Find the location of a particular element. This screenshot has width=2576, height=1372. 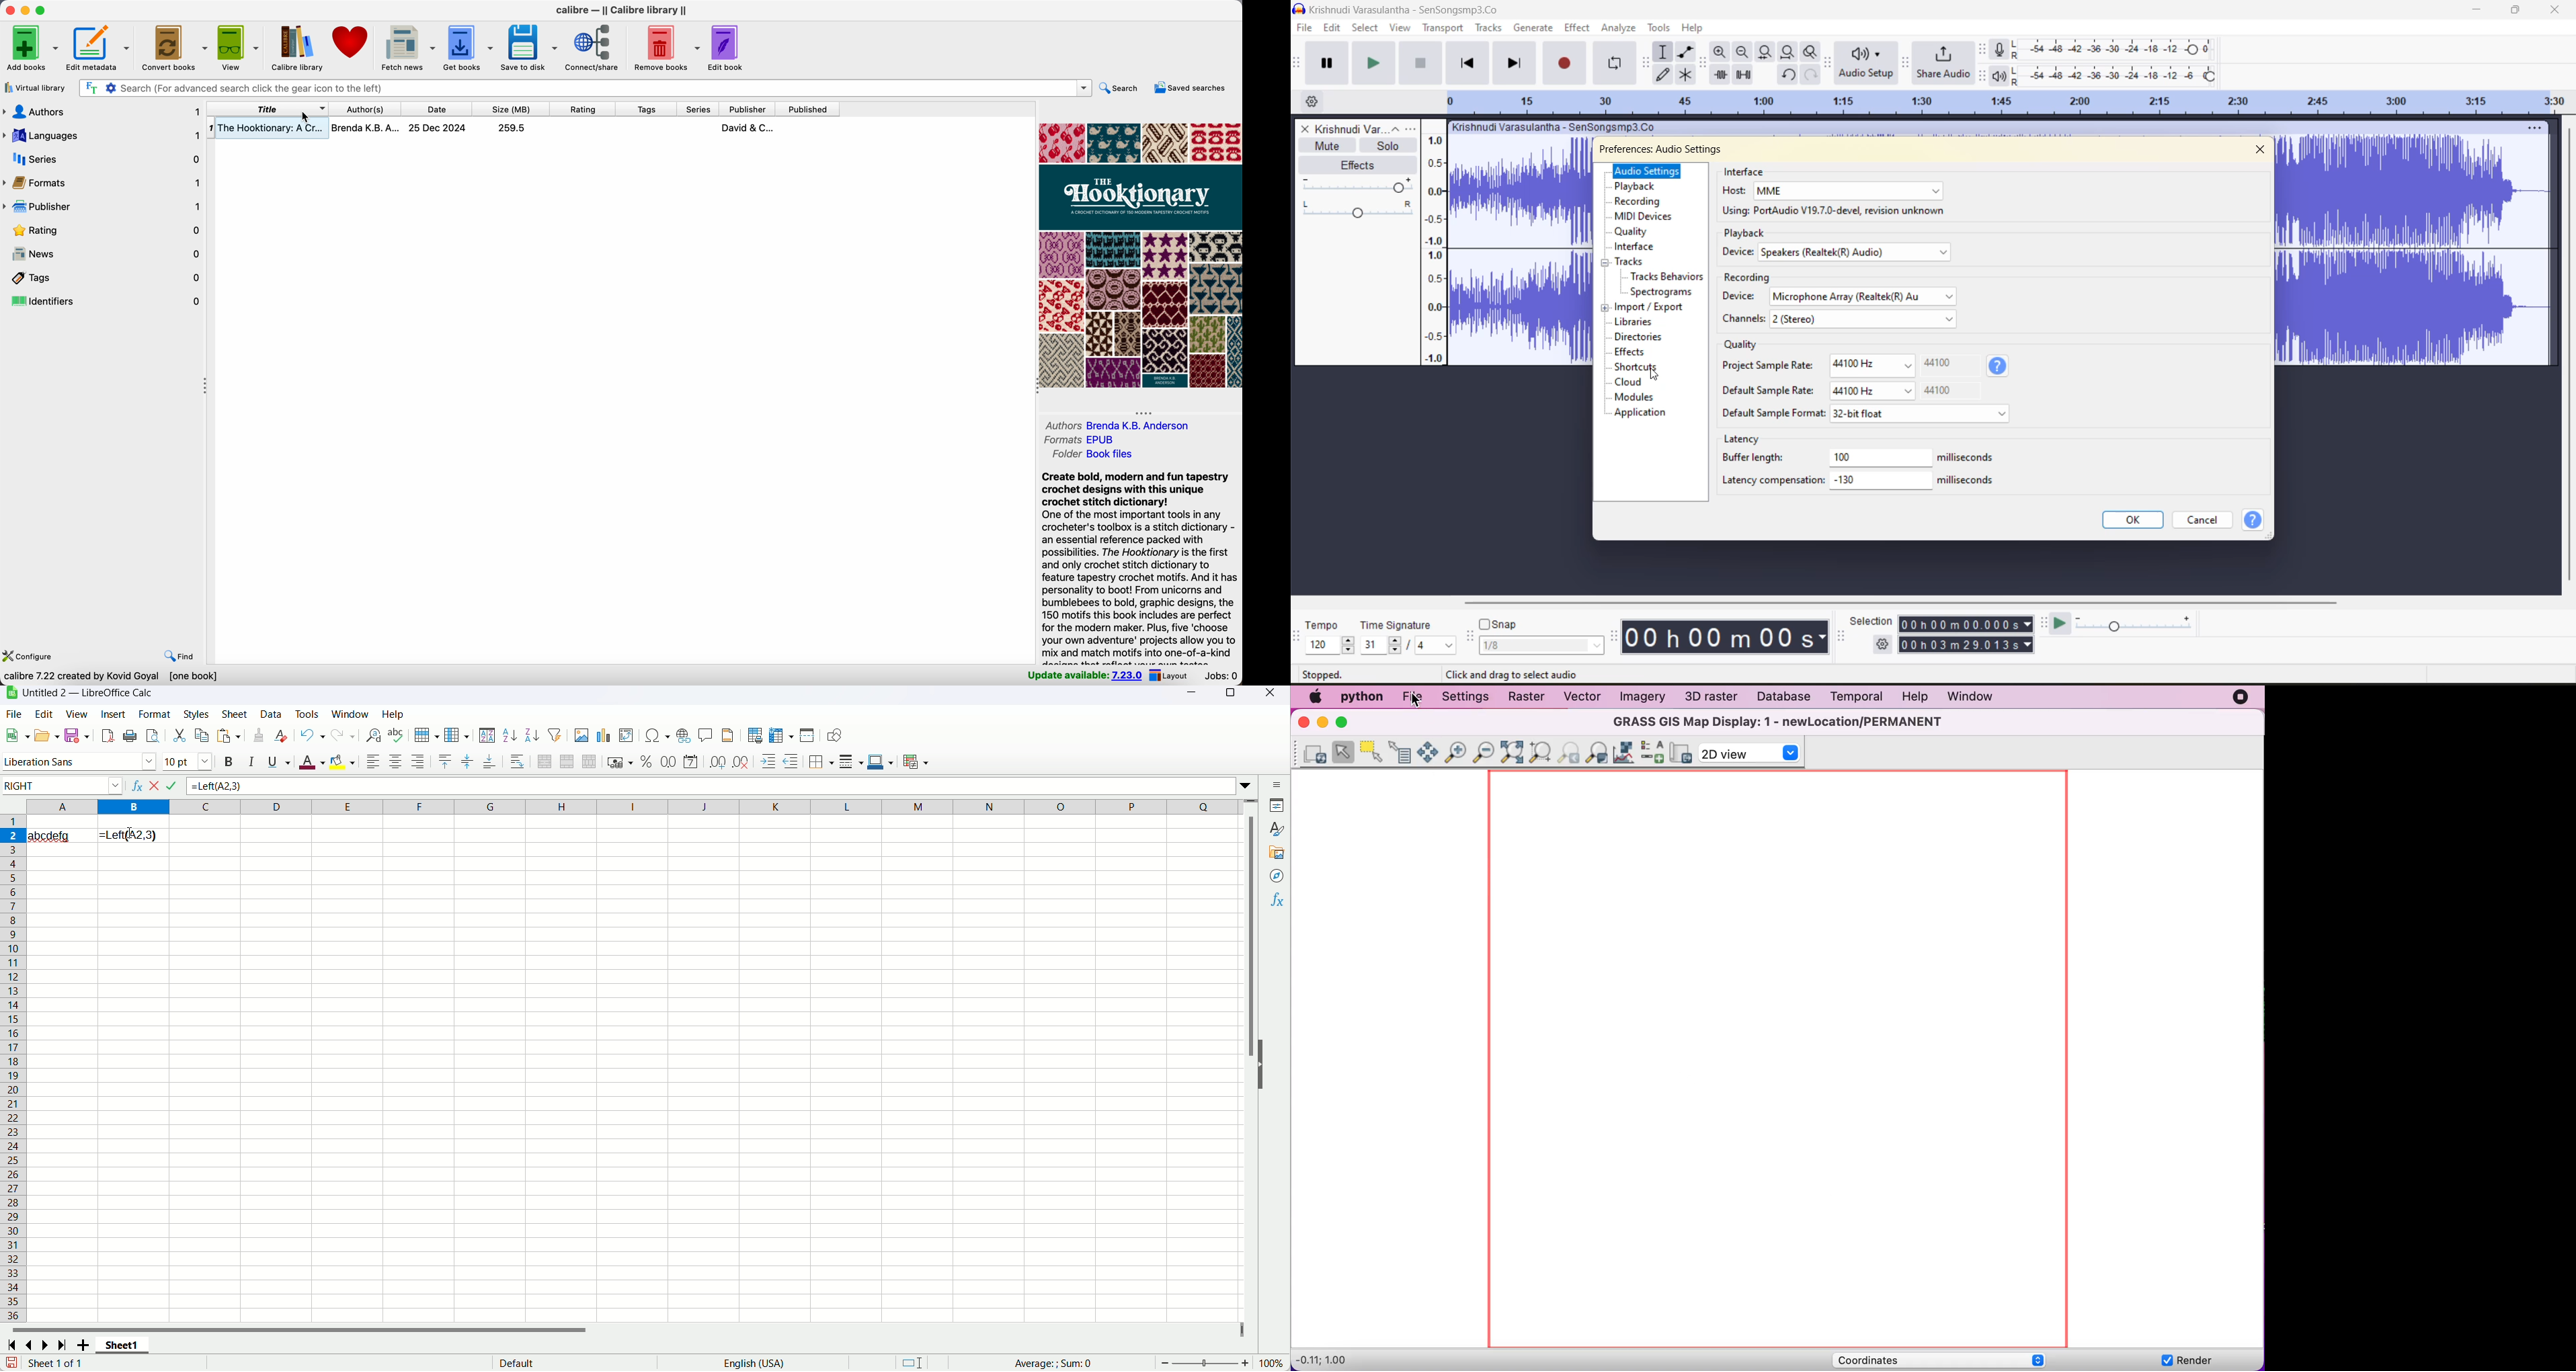

add decimal place is located at coordinates (718, 761).